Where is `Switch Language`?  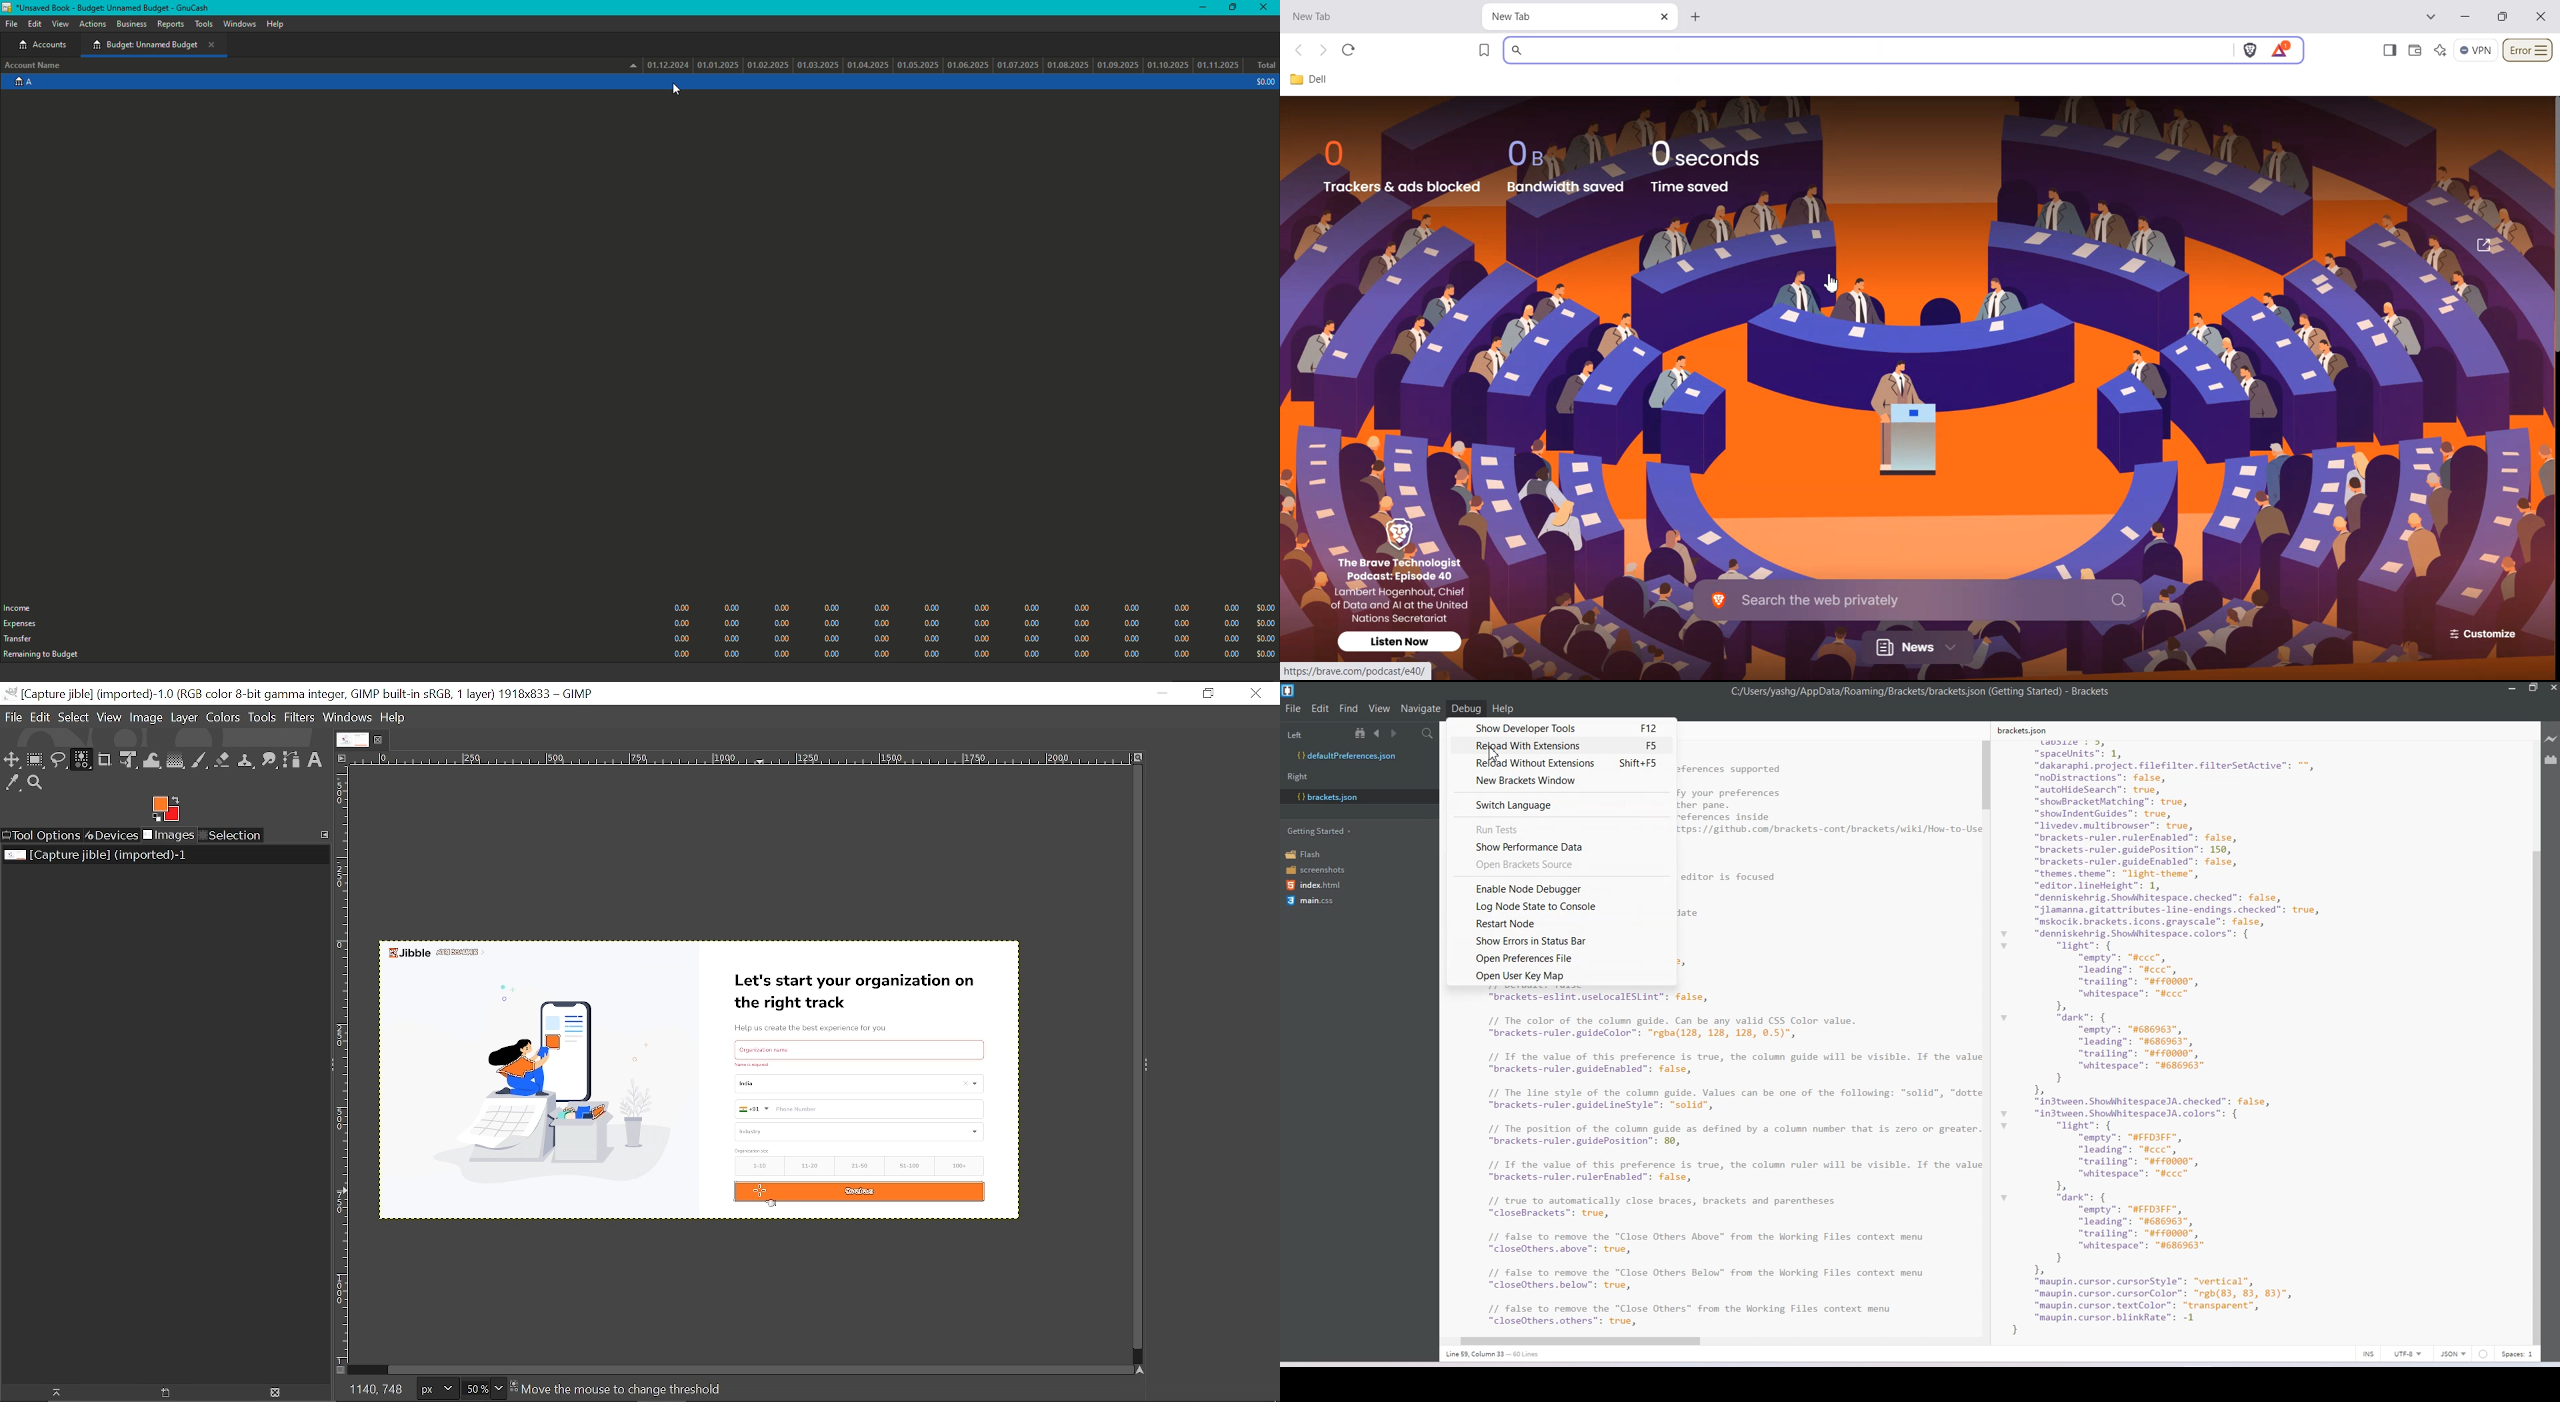 Switch Language is located at coordinates (1563, 805).